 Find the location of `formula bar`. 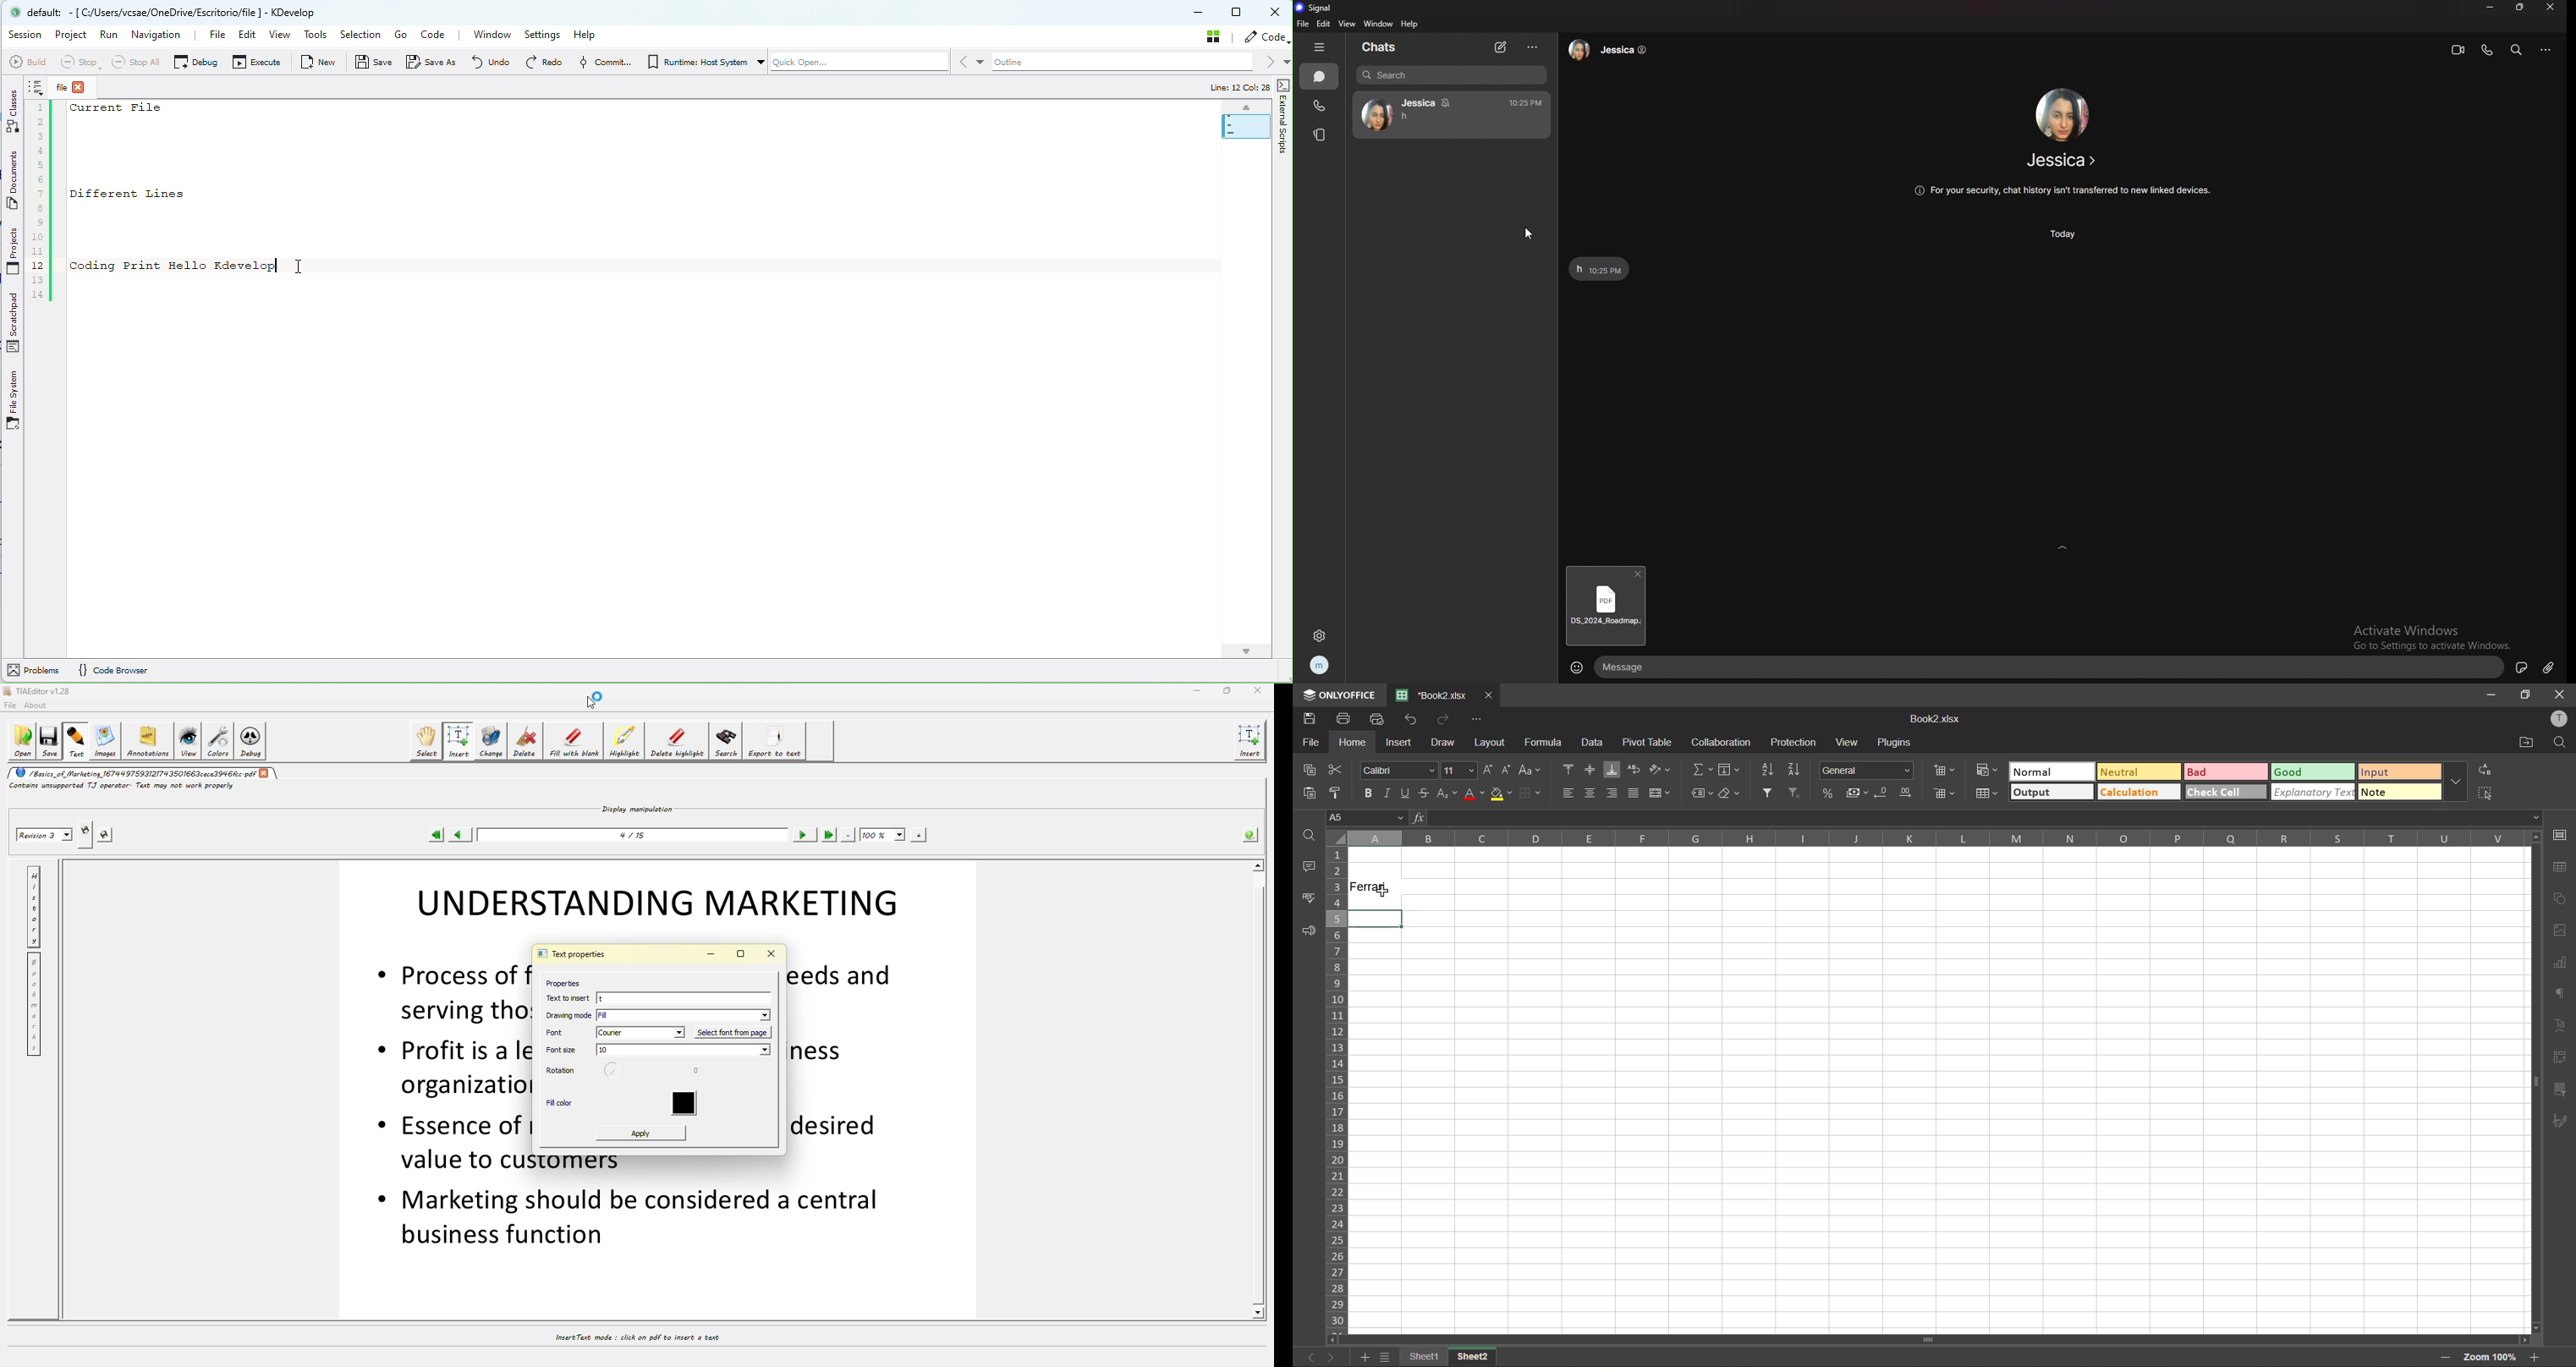

formula bar is located at coordinates (1974, 820).